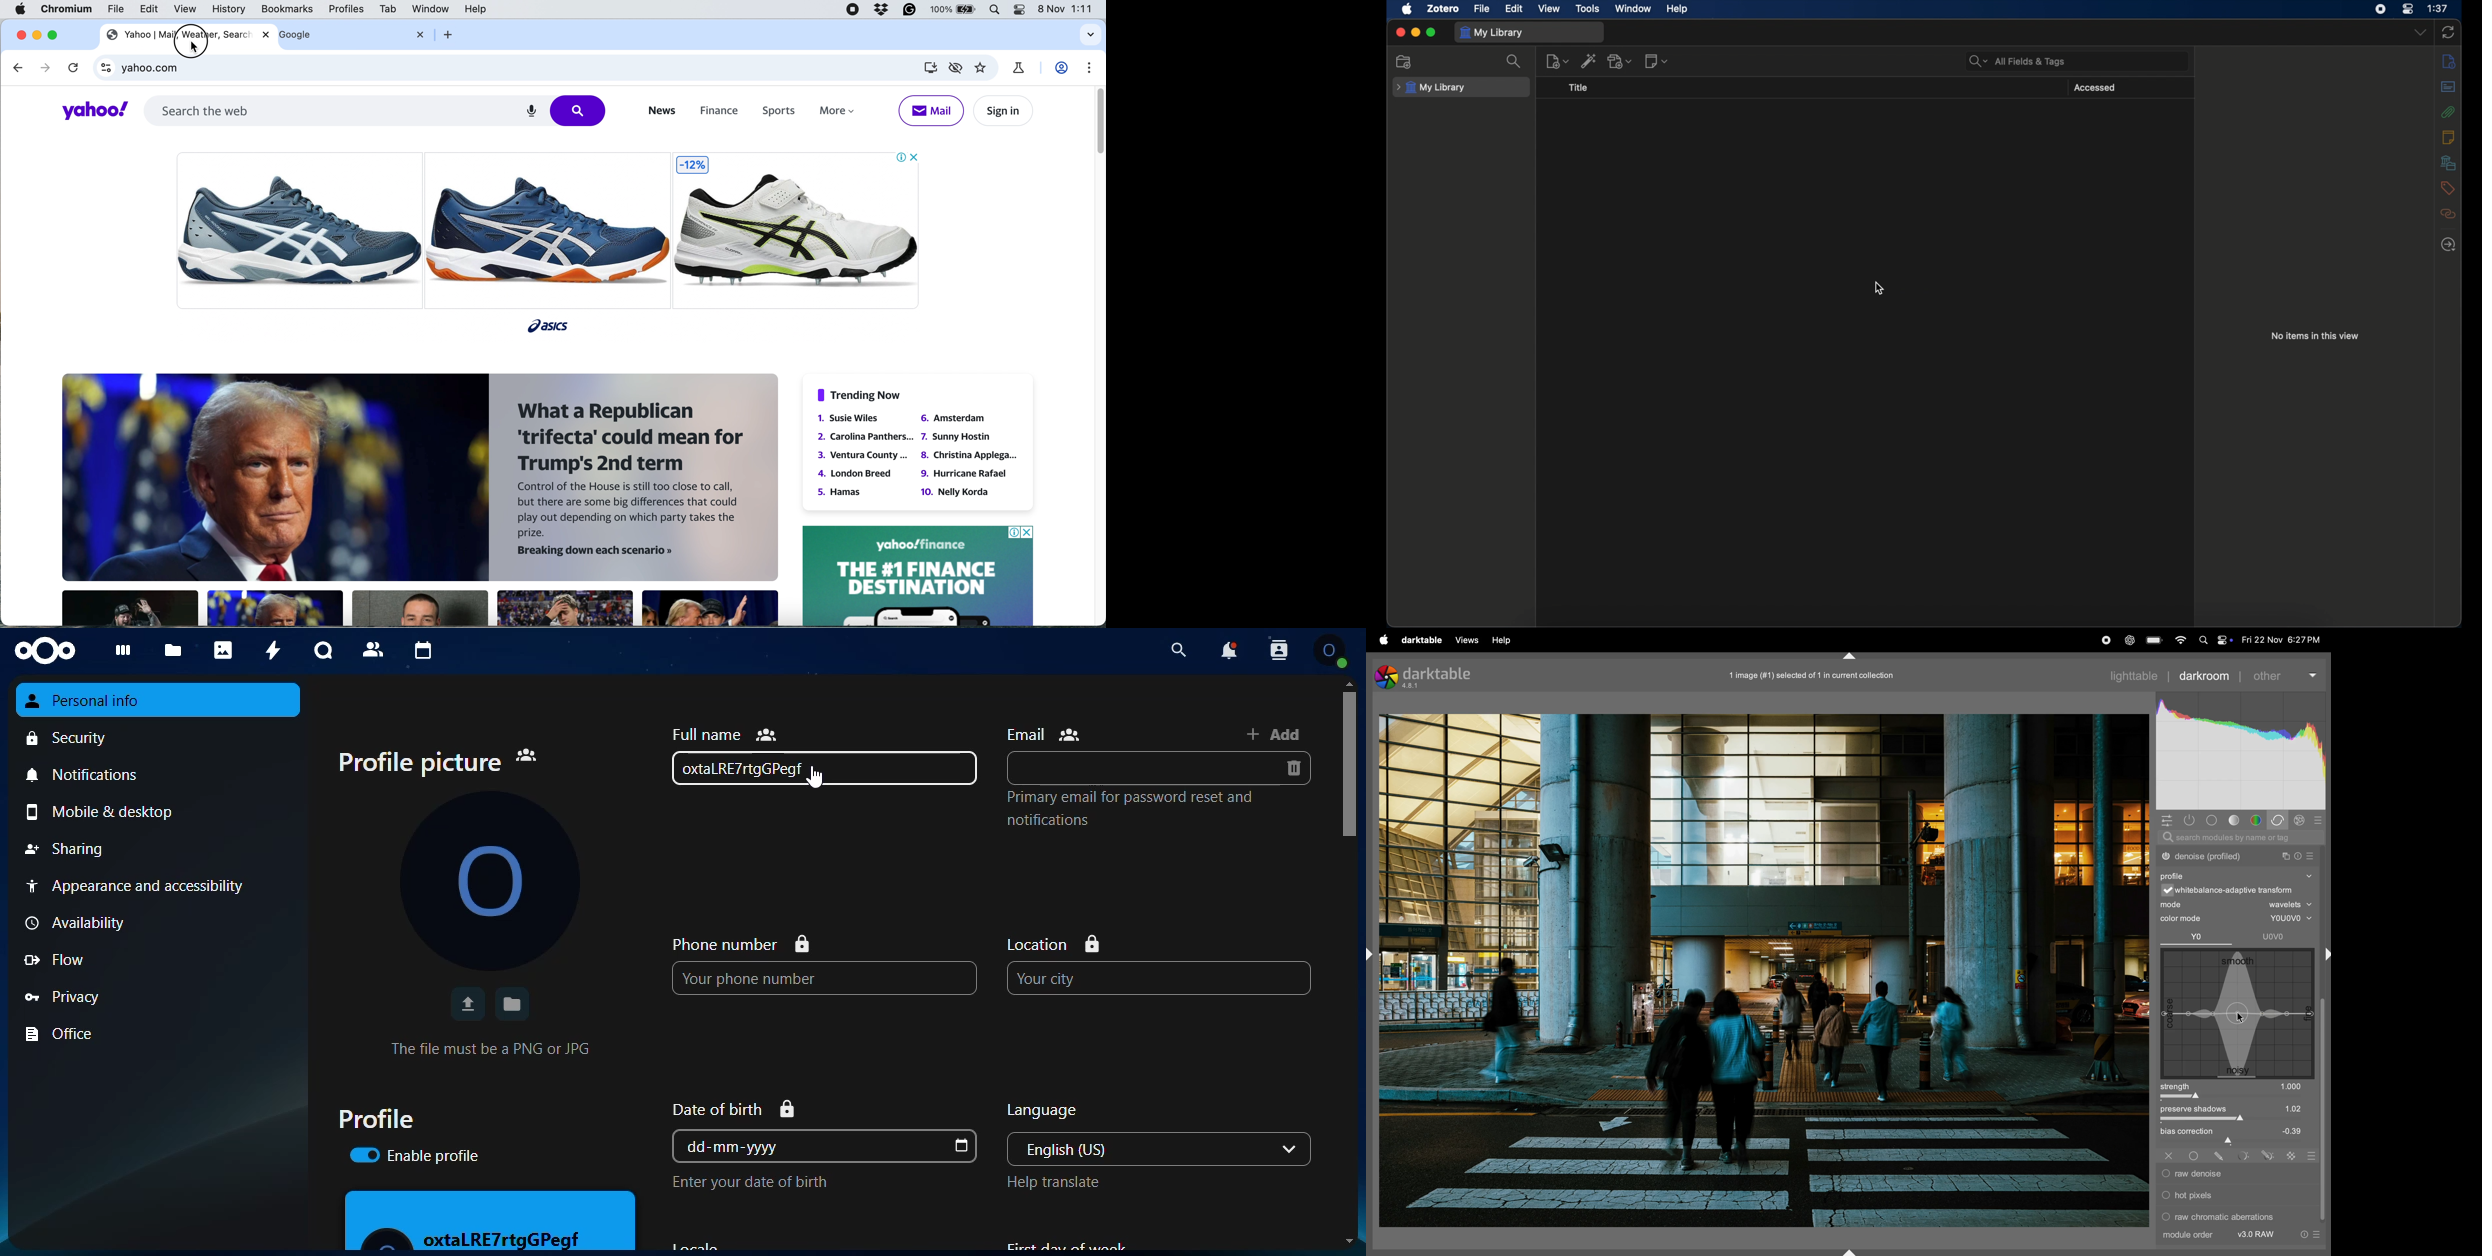  What do you see at coordinates (2204, 642) in the screenshot?
I see `spotlight search` at bounding box center [2204, 642].